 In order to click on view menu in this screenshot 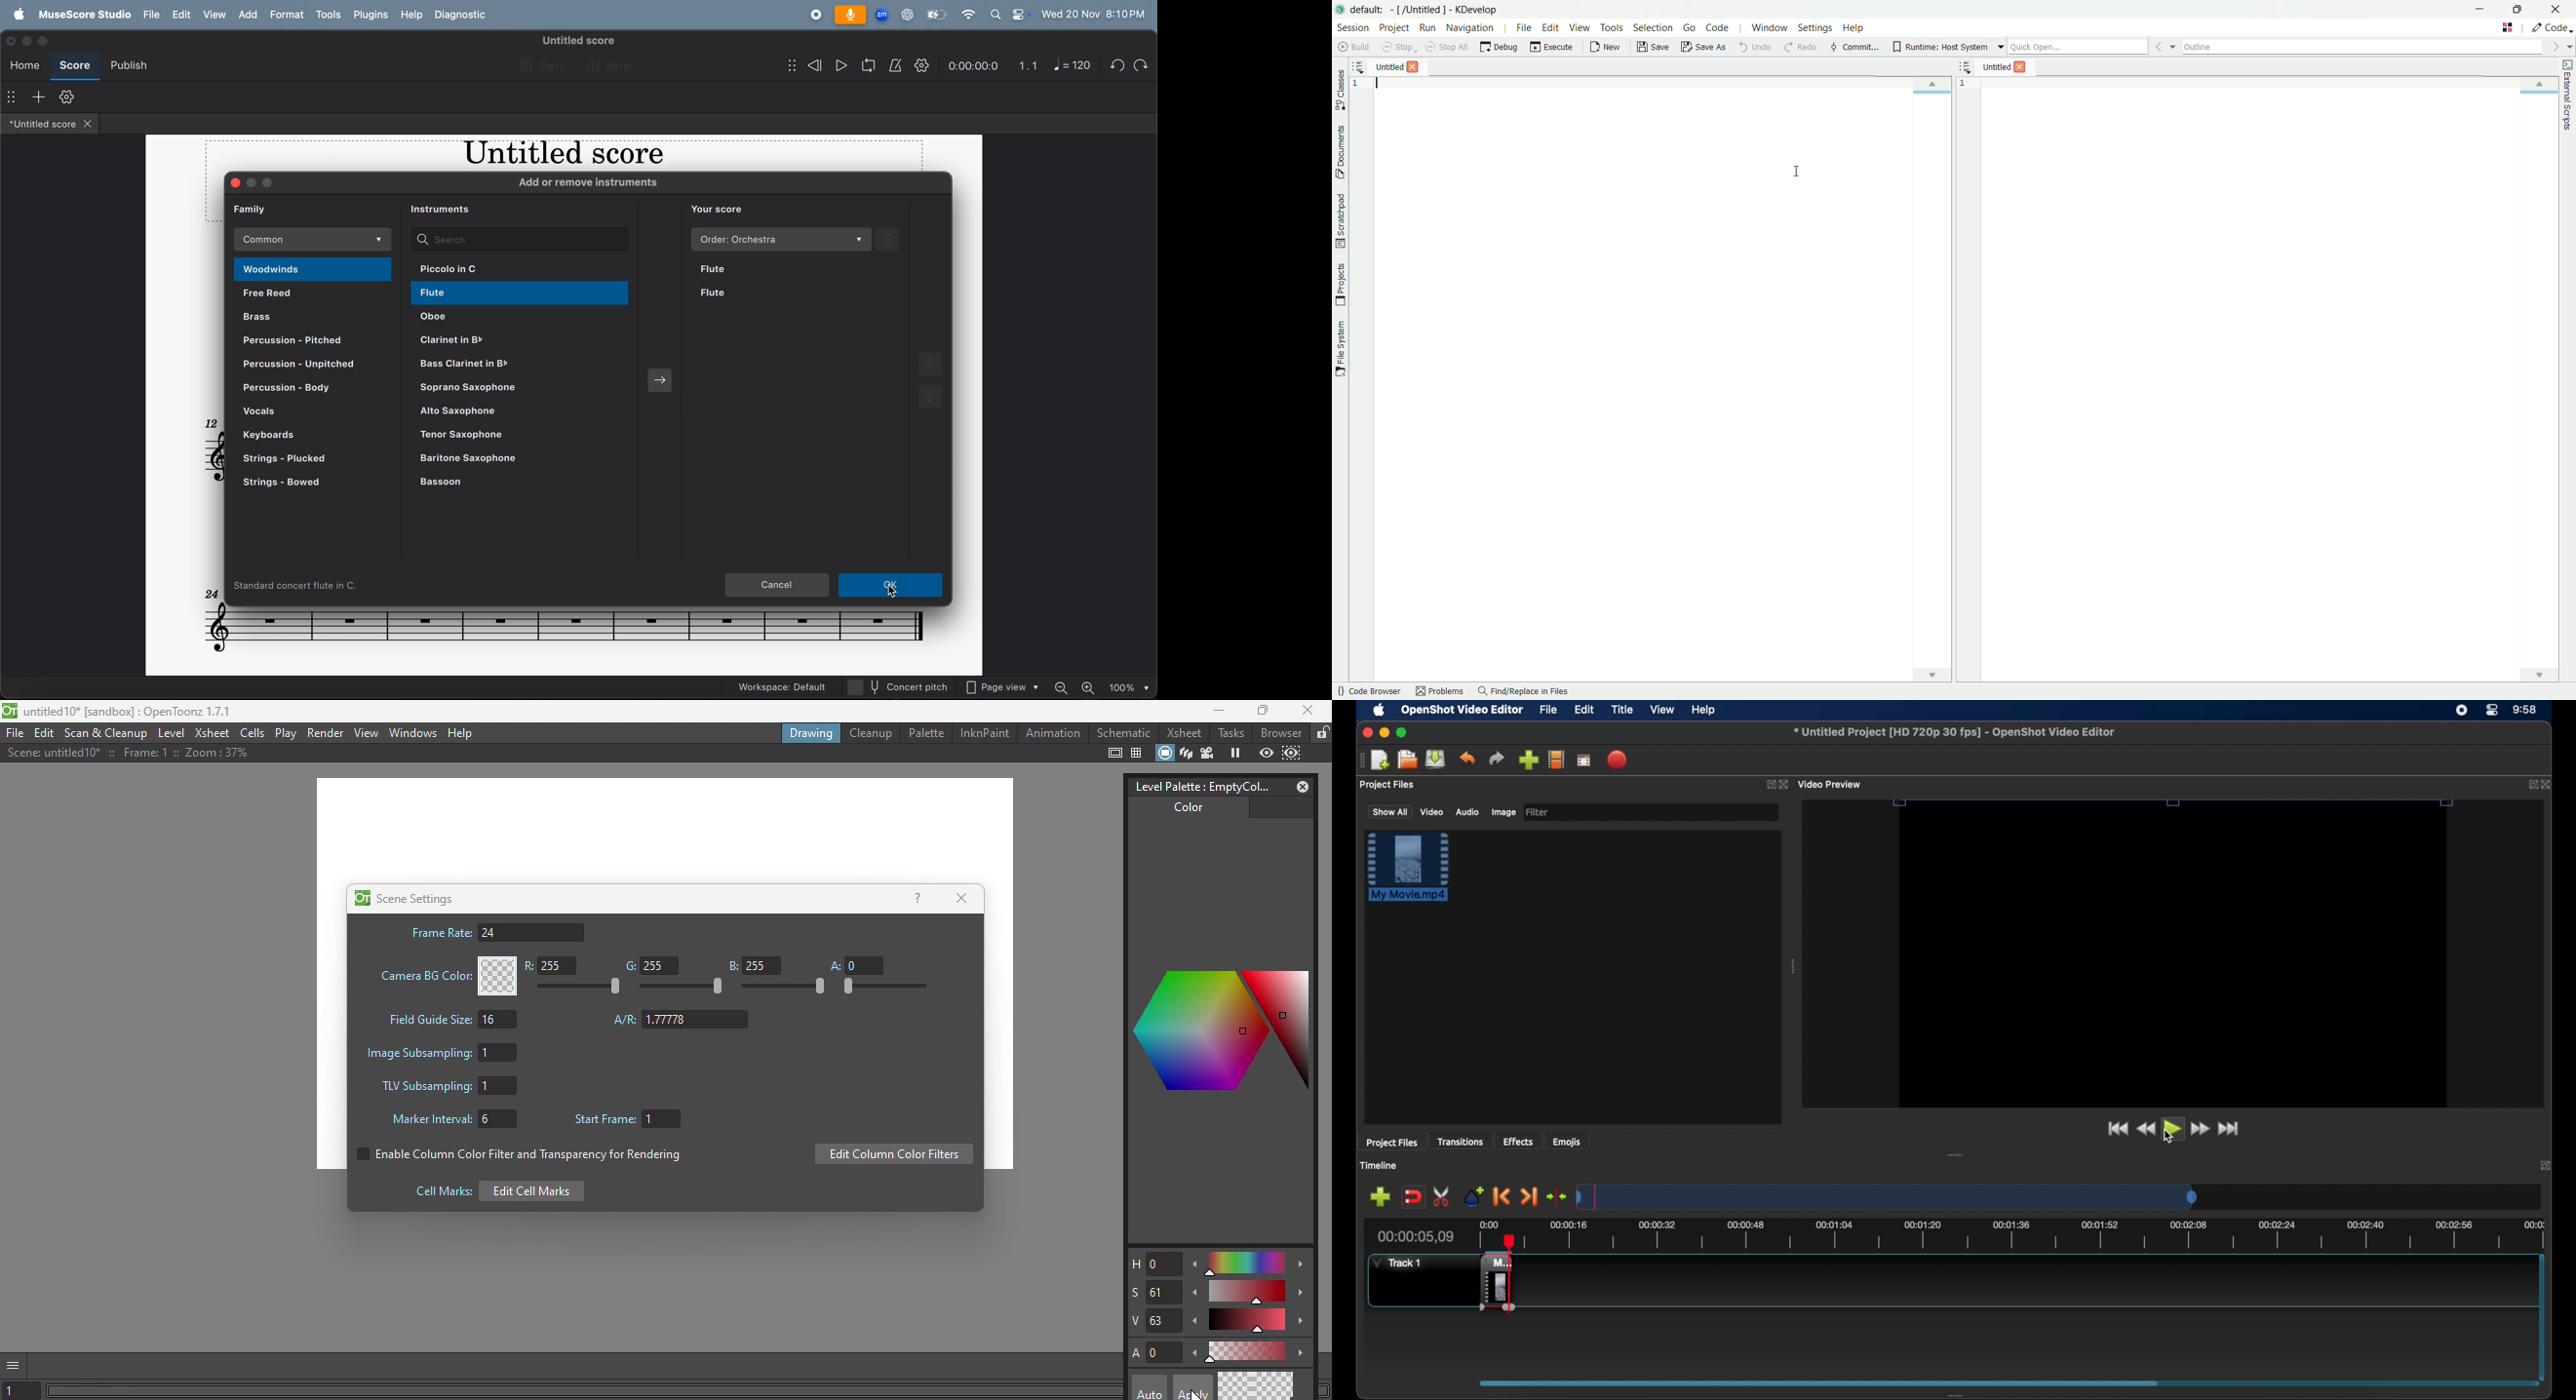, I will do `click(1580, 27)`.